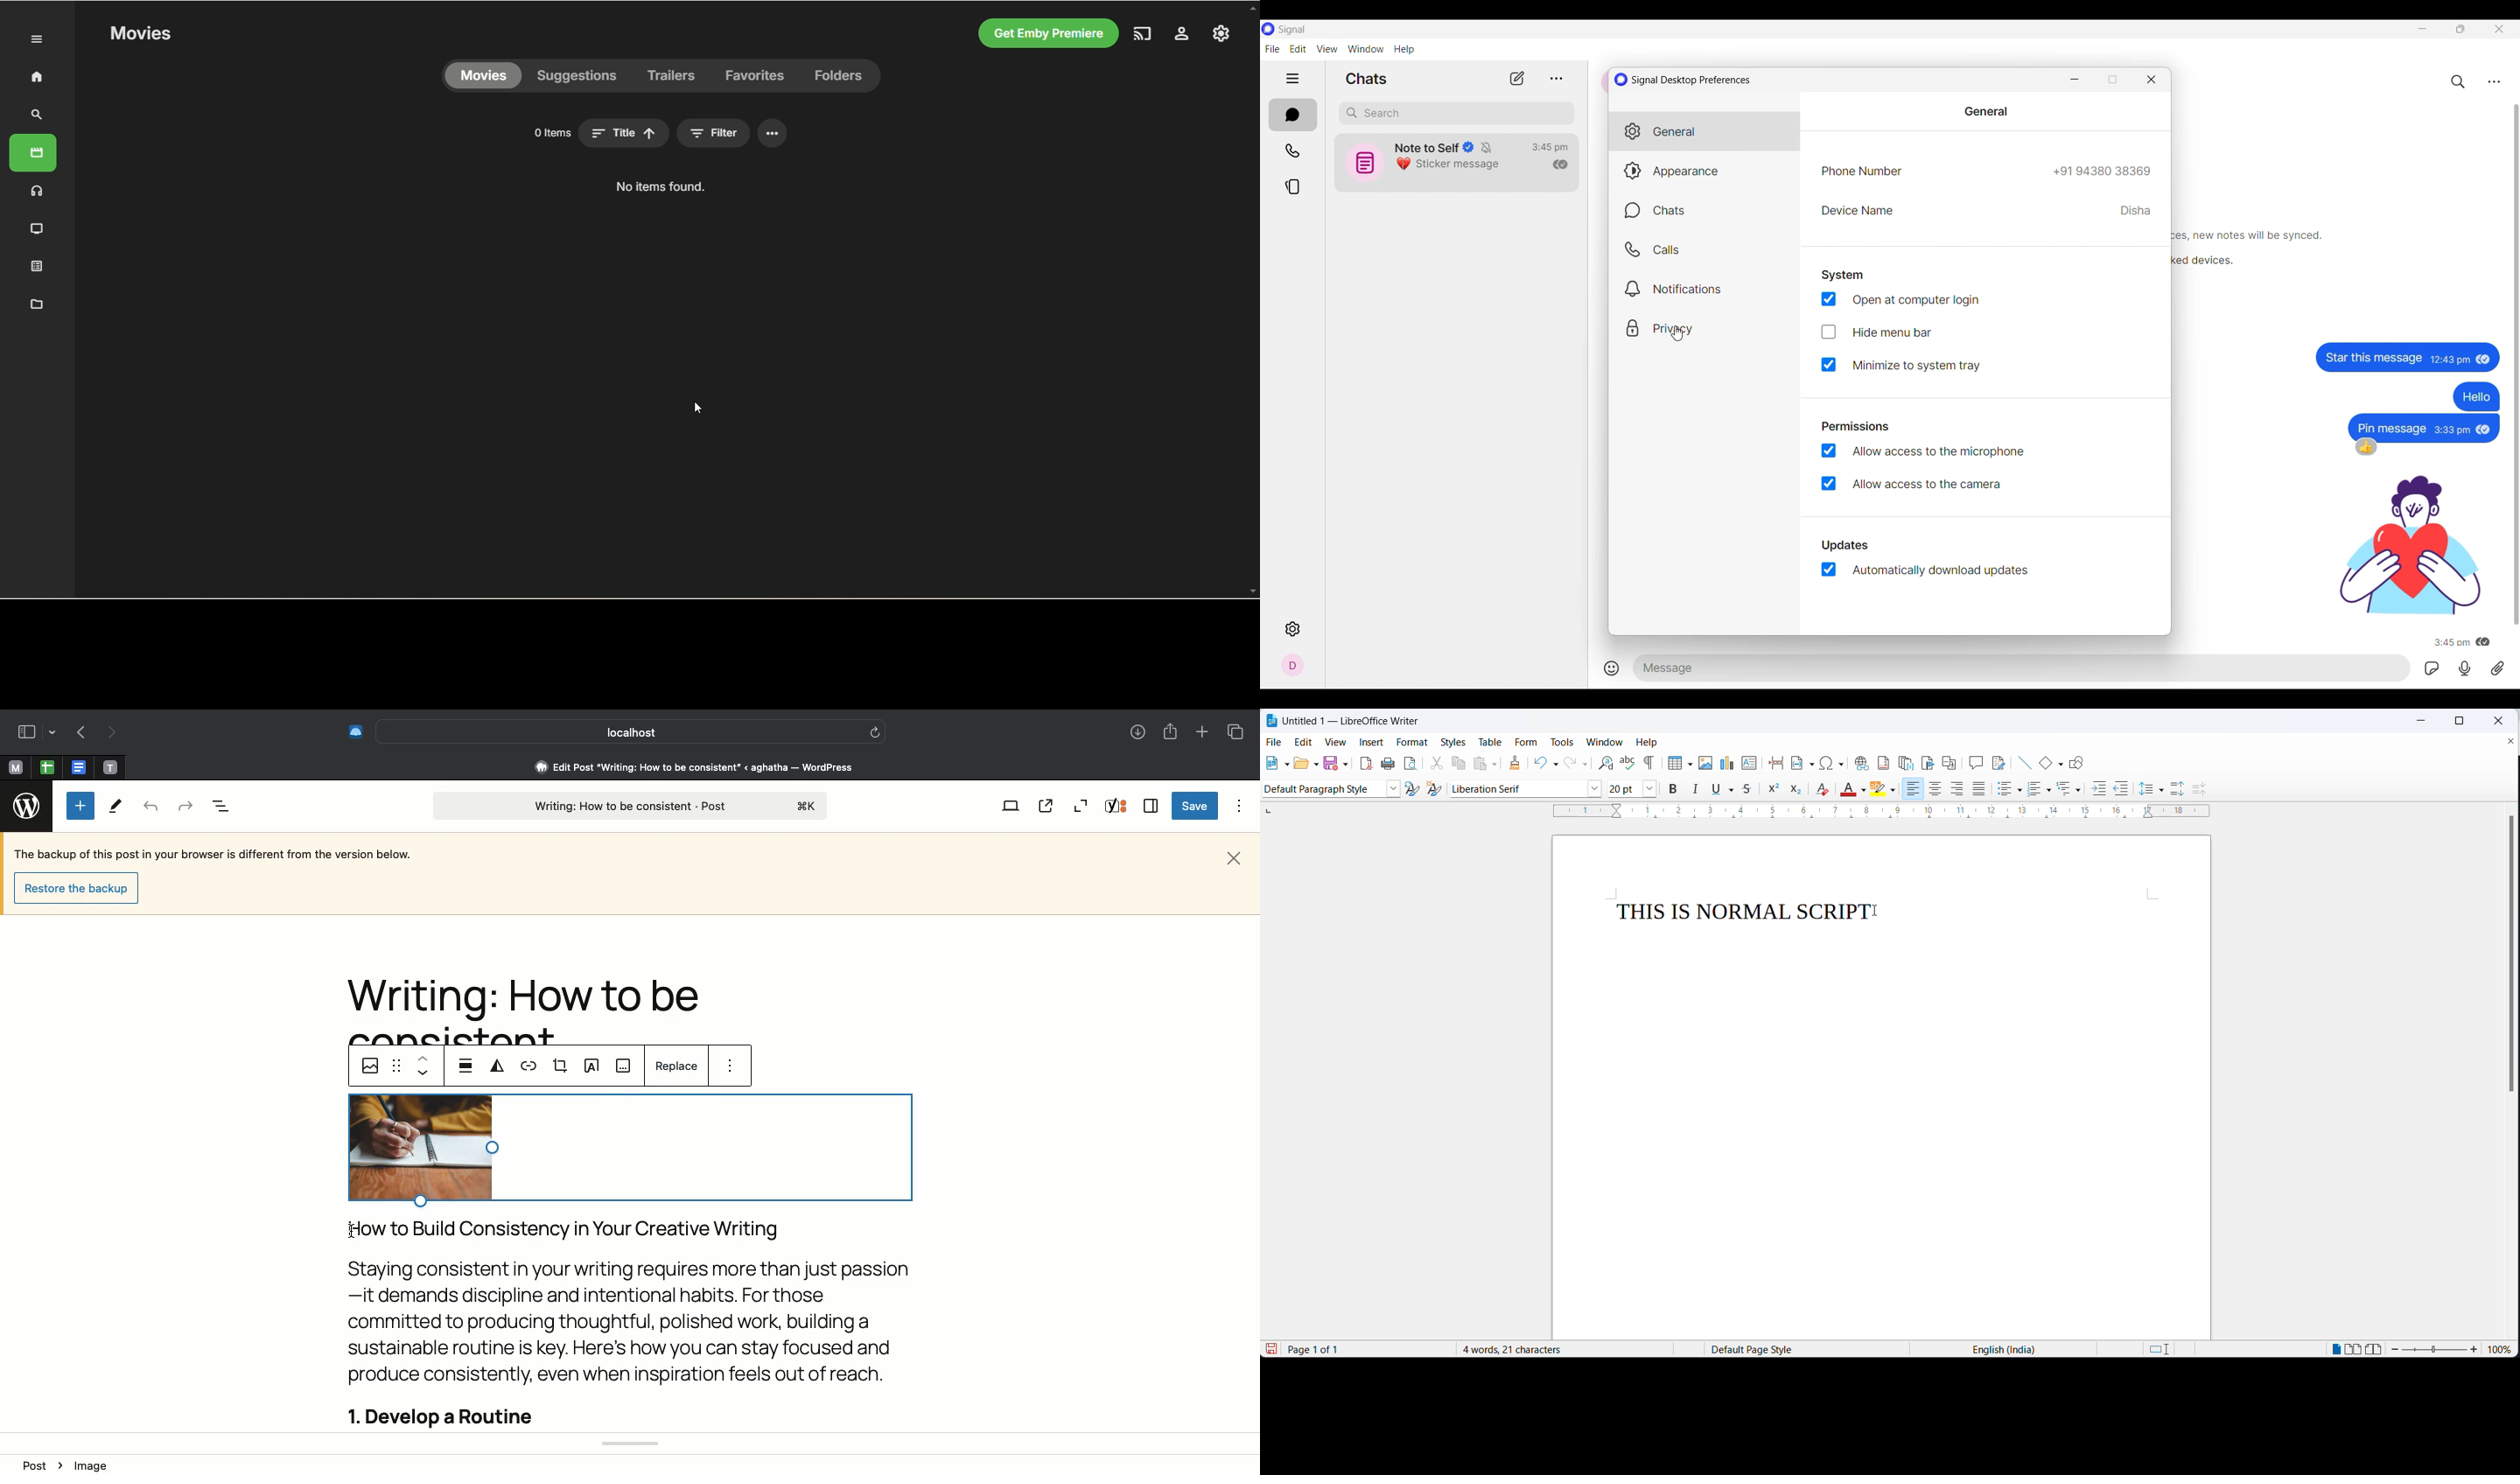  I want to click on cut, so click(1435, 762).